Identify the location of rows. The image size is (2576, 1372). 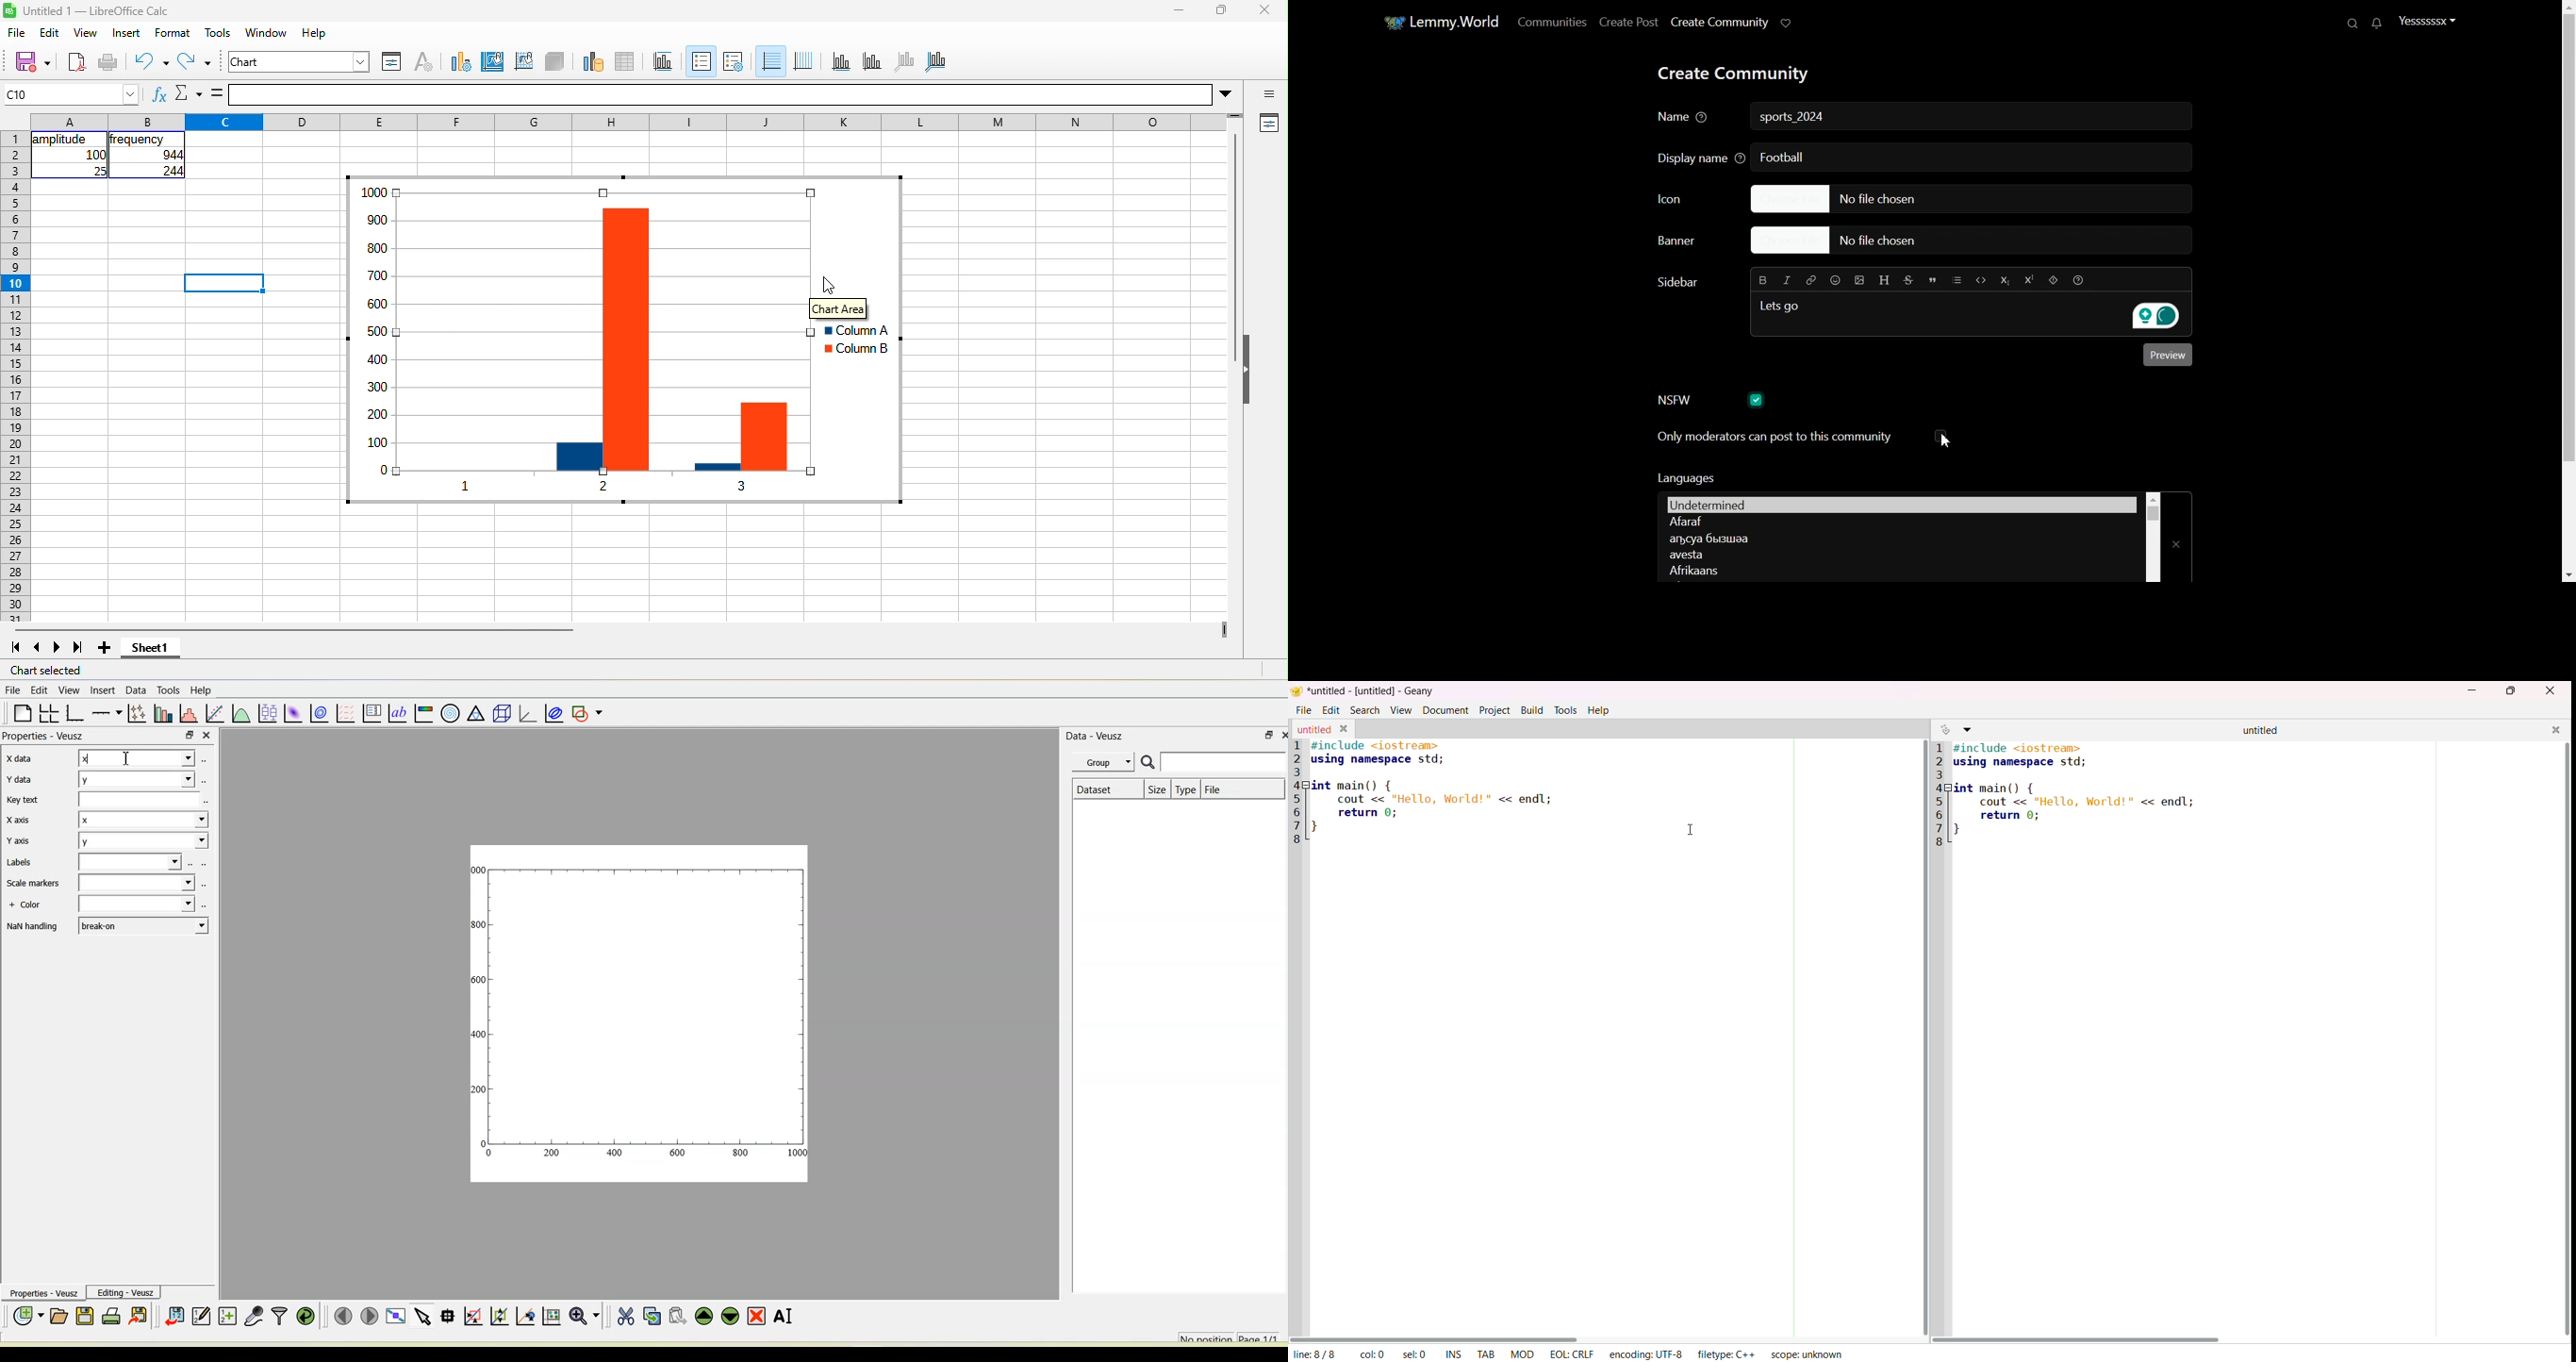
(14, 376).